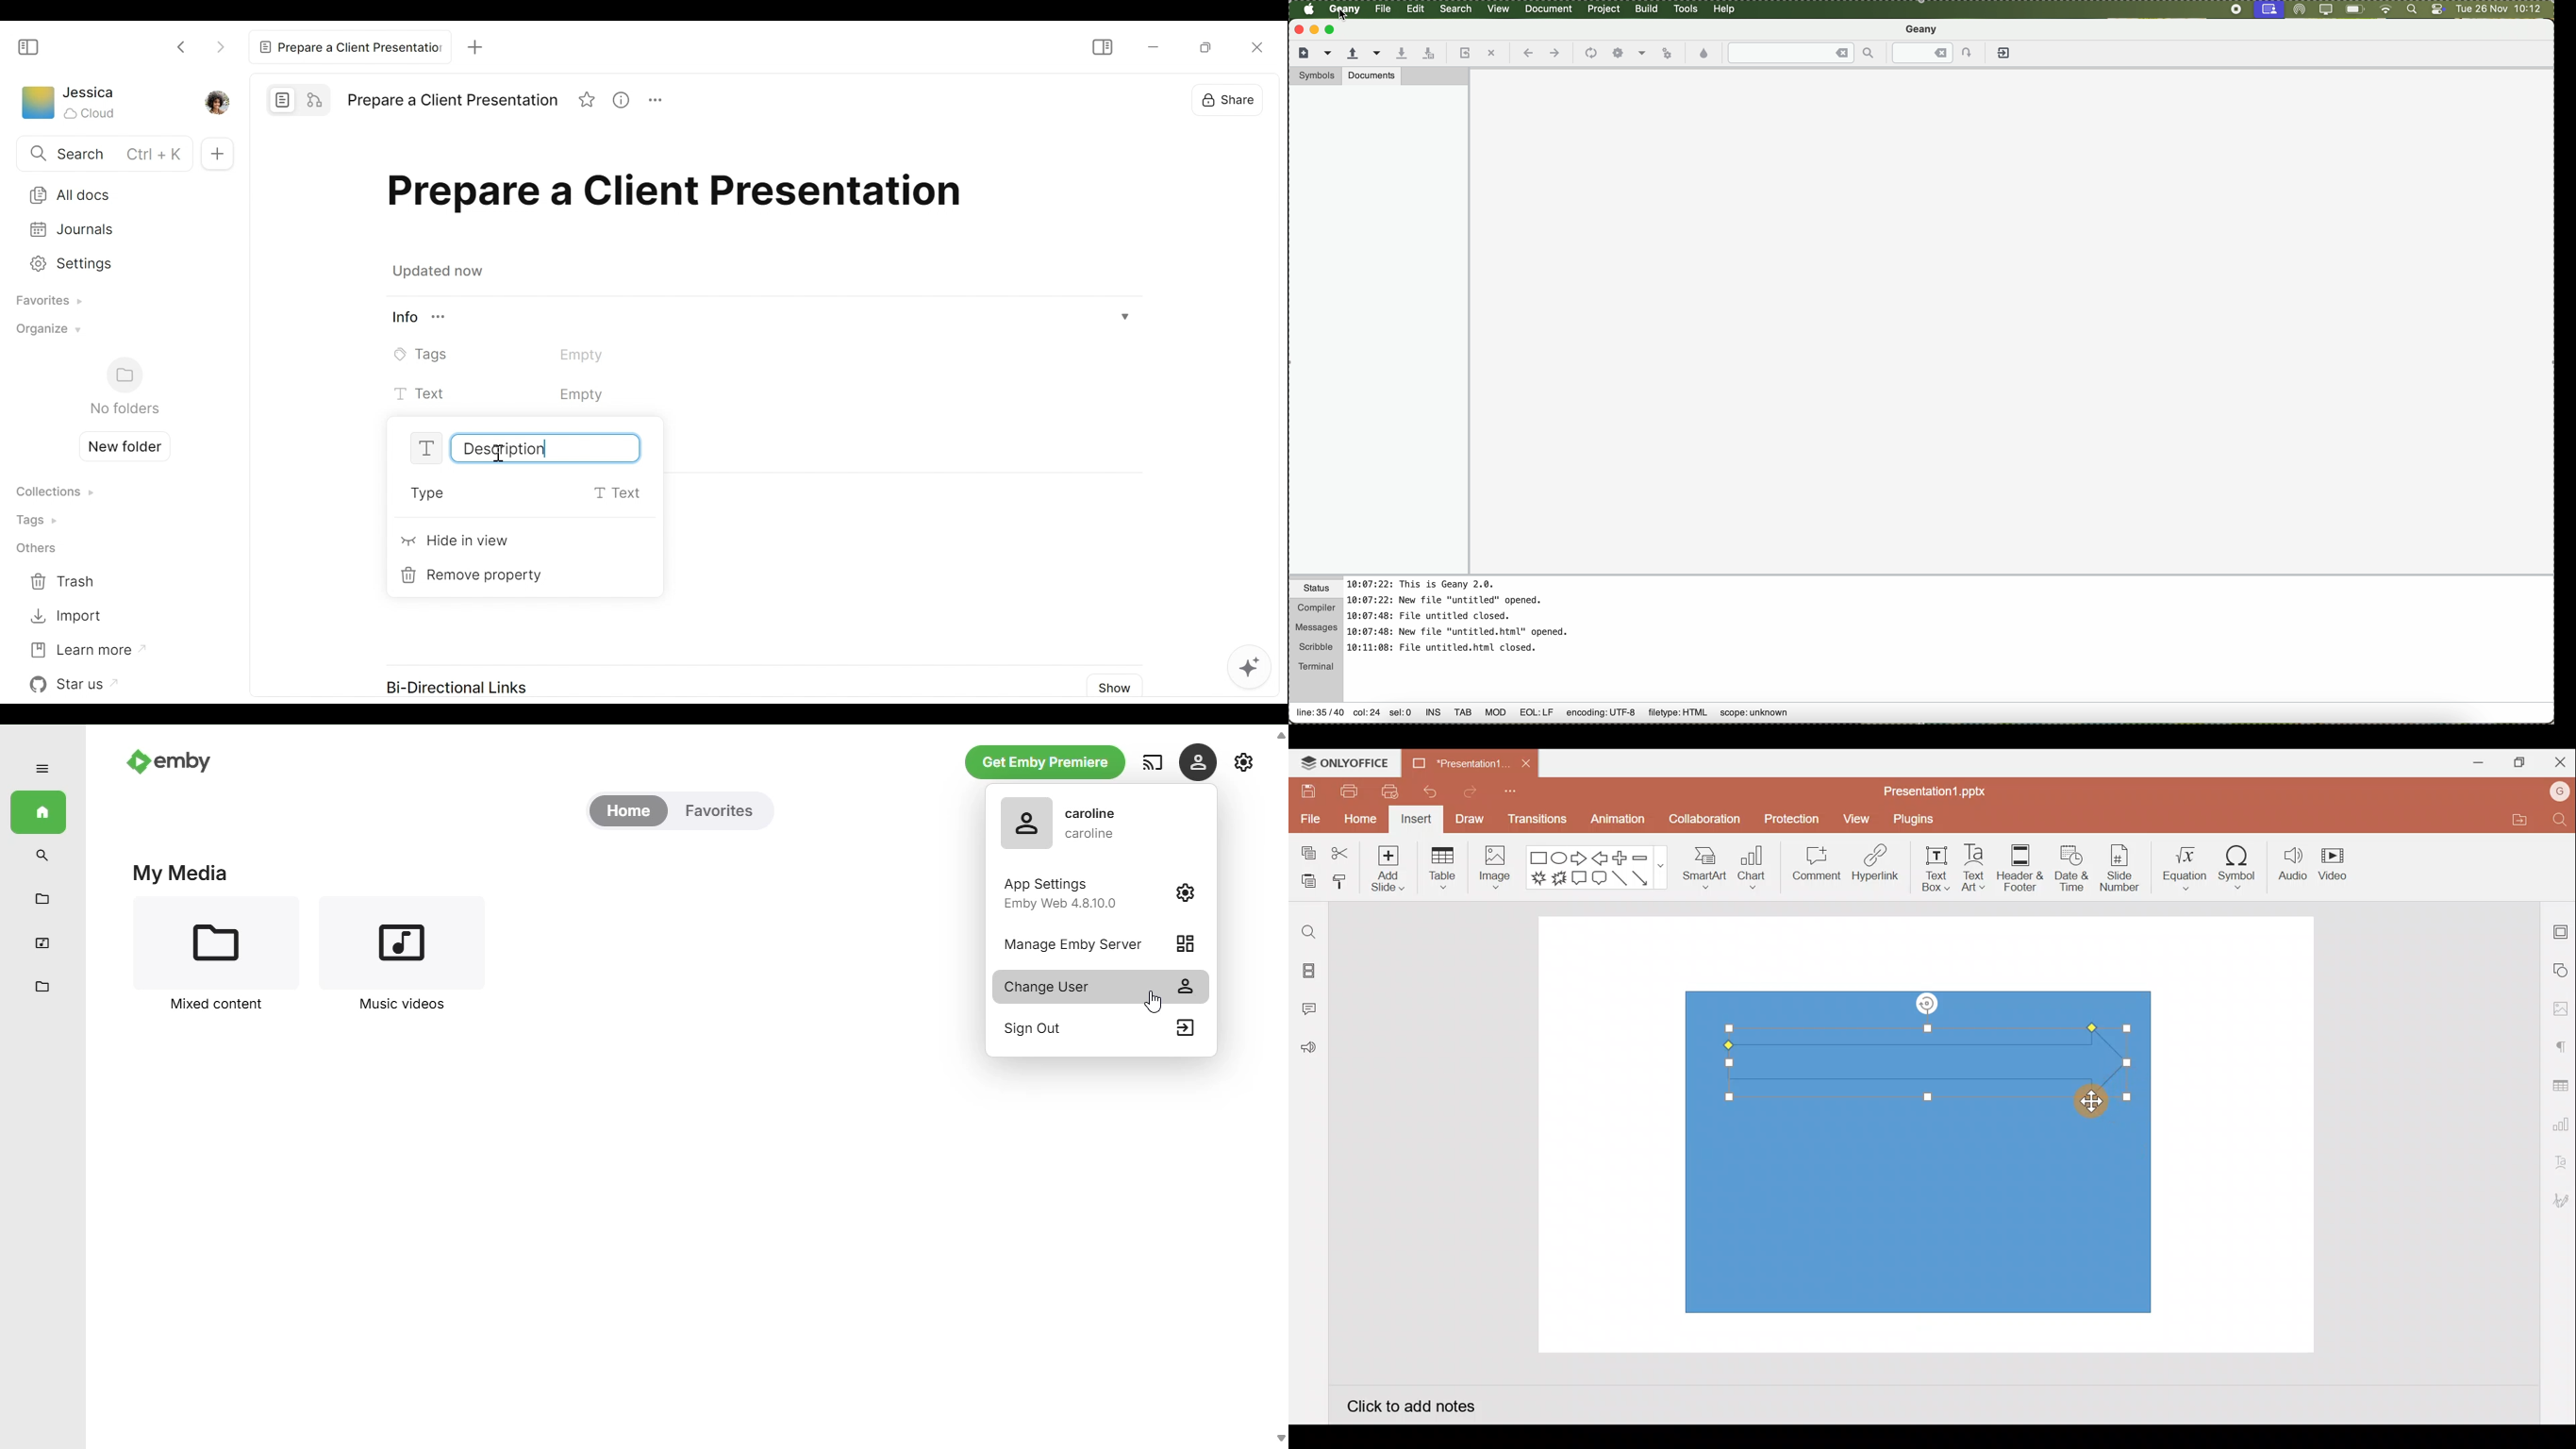  Describe the element at coordinates (1812, 866) in the screenshot. I see `Comment` at that location.